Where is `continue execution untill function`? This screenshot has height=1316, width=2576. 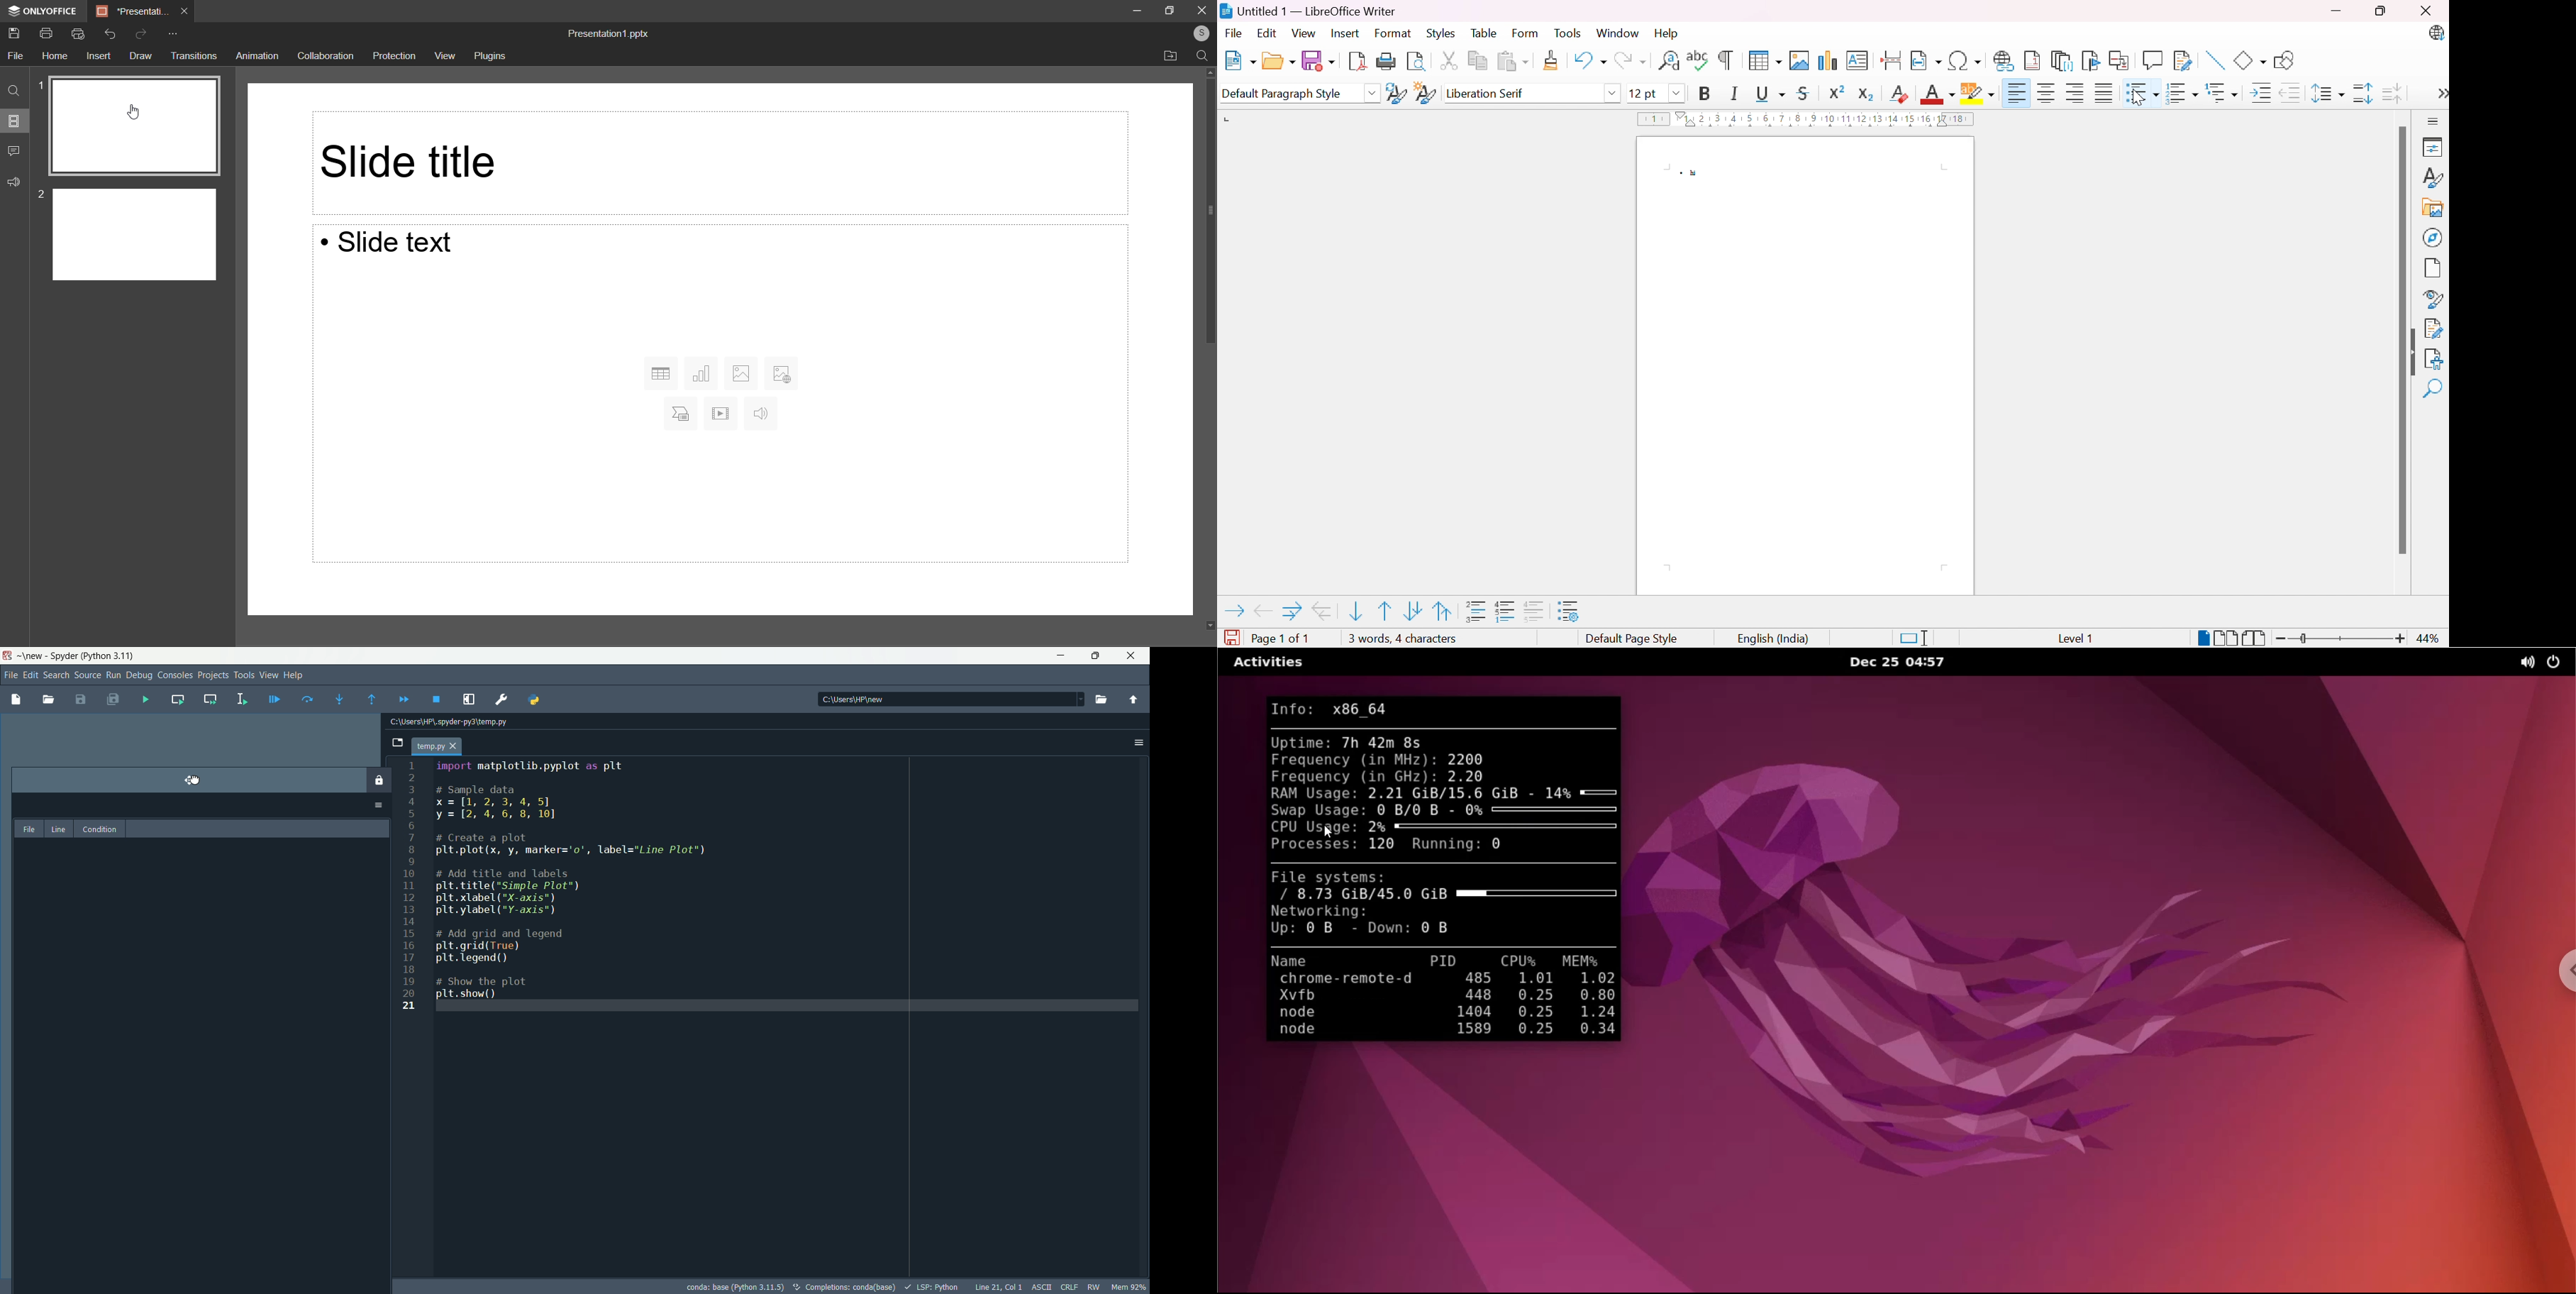 continue execution untill function is located at coordinates (368, 696).